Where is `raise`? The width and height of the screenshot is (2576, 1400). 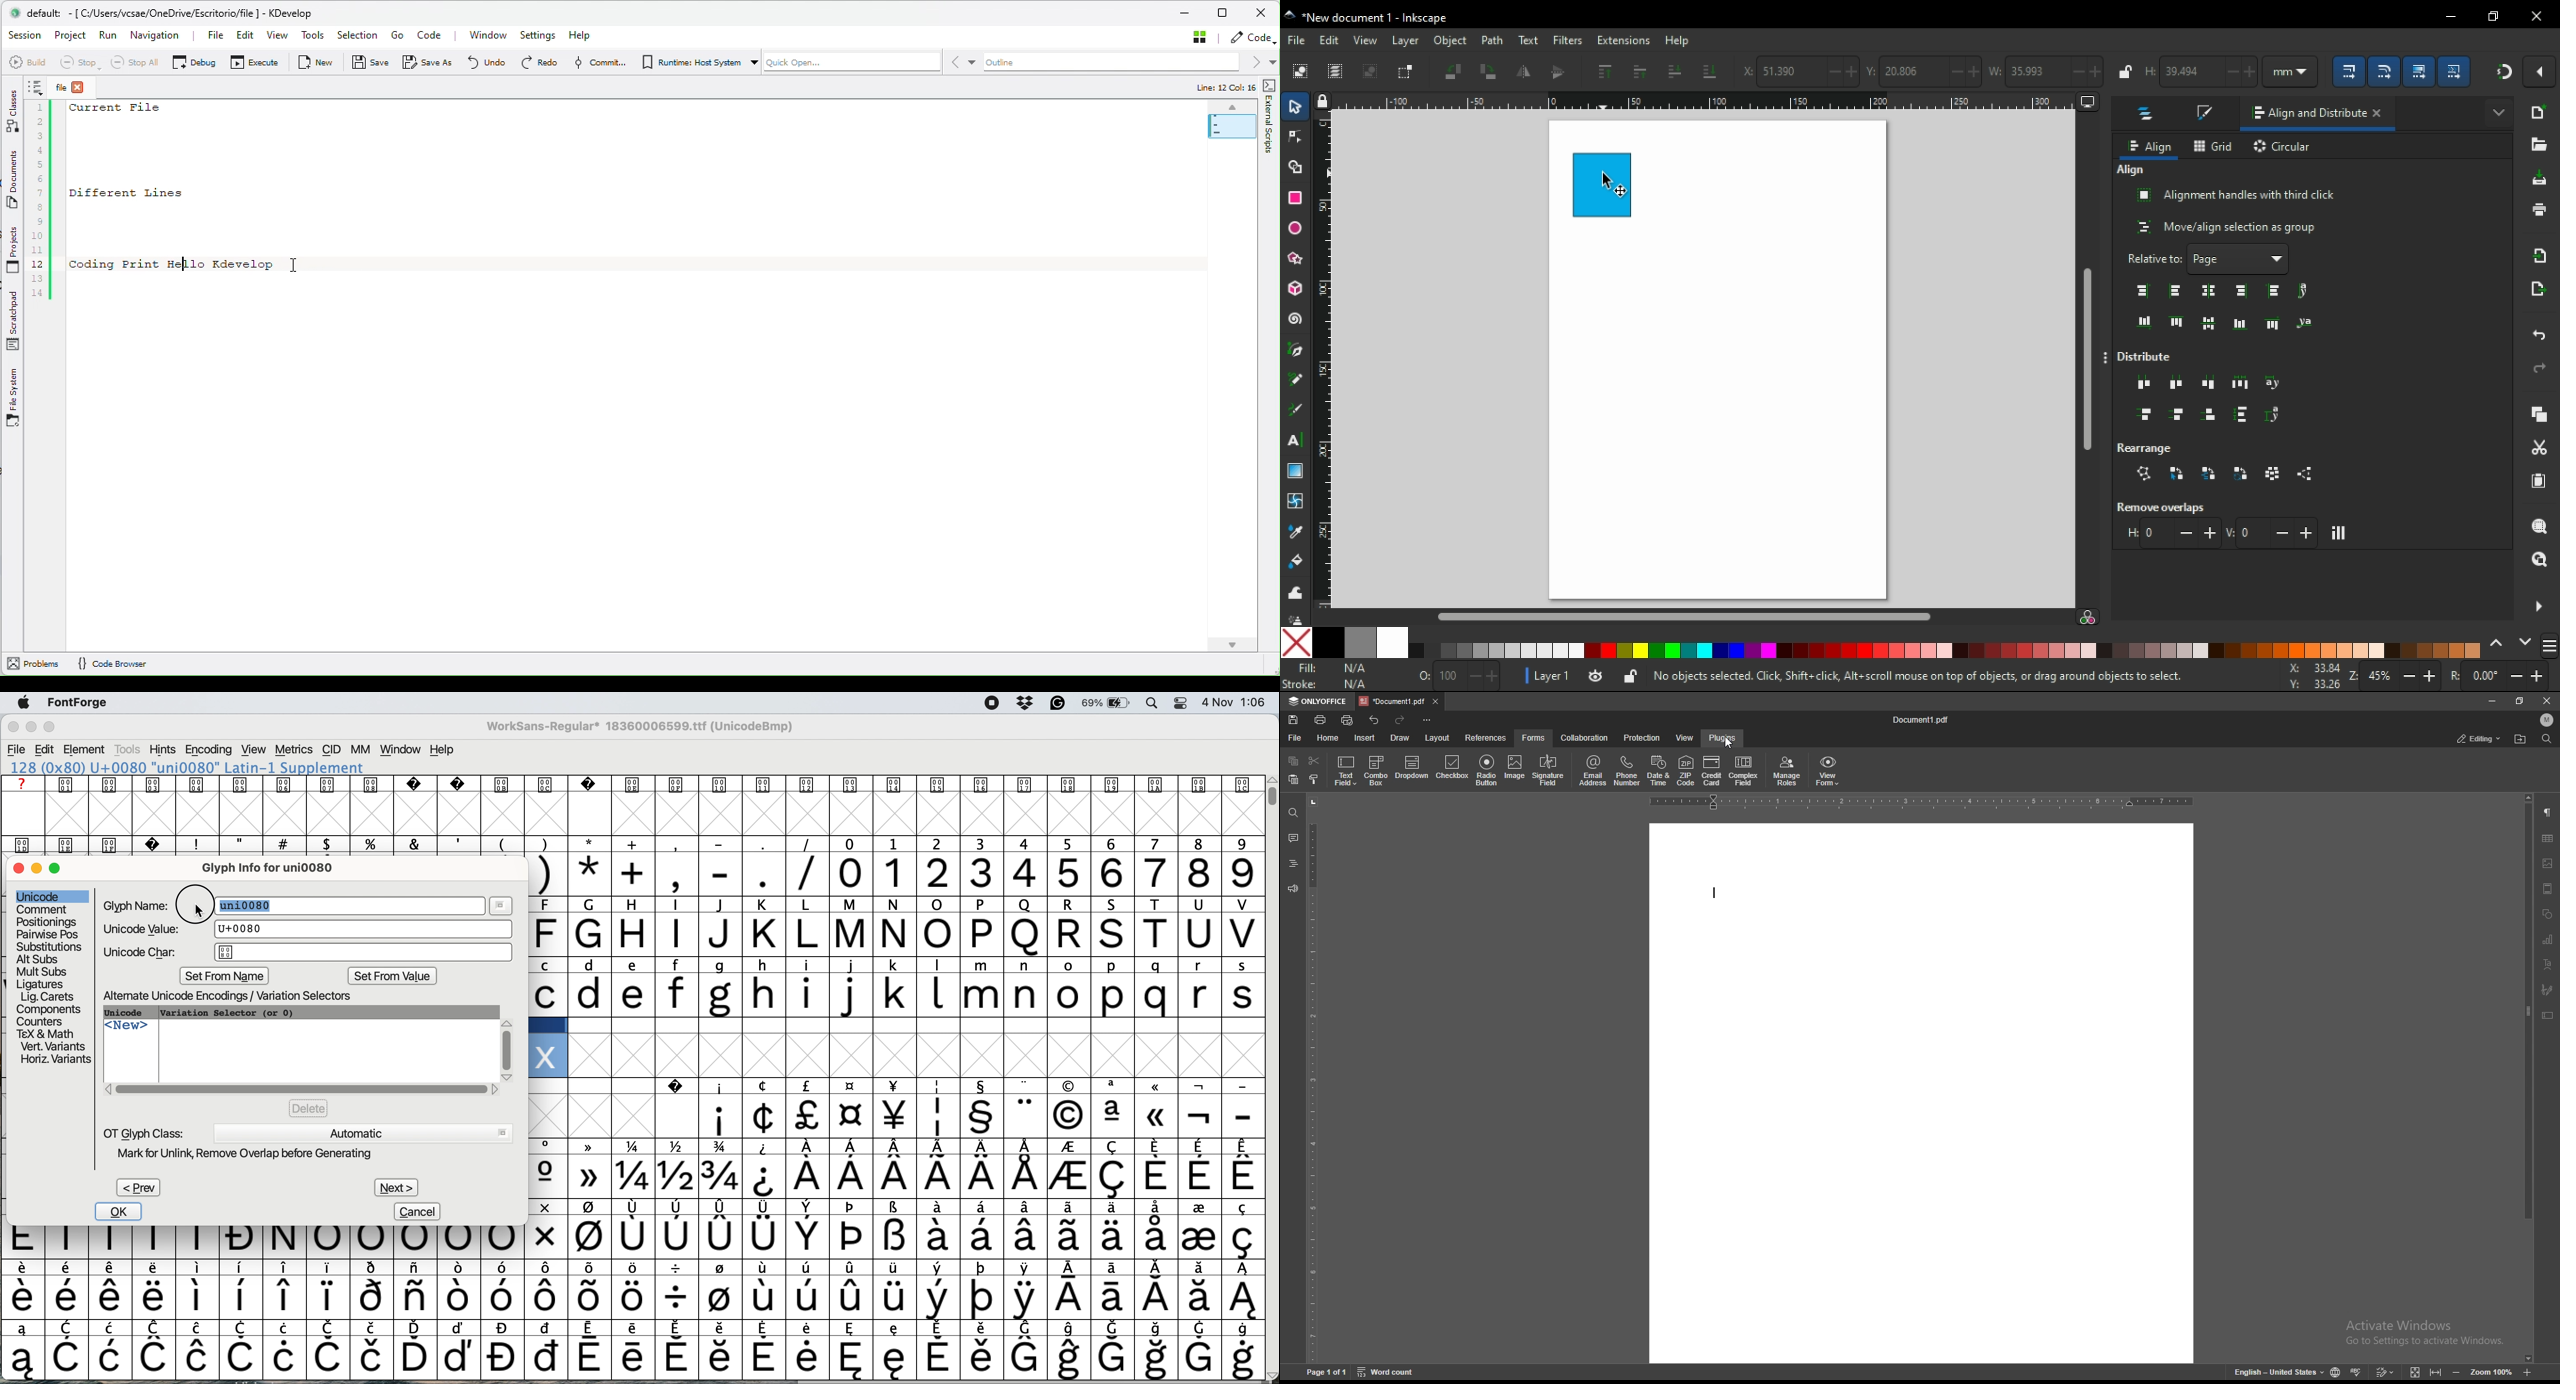
raise is located at coordinates (1641, 72).